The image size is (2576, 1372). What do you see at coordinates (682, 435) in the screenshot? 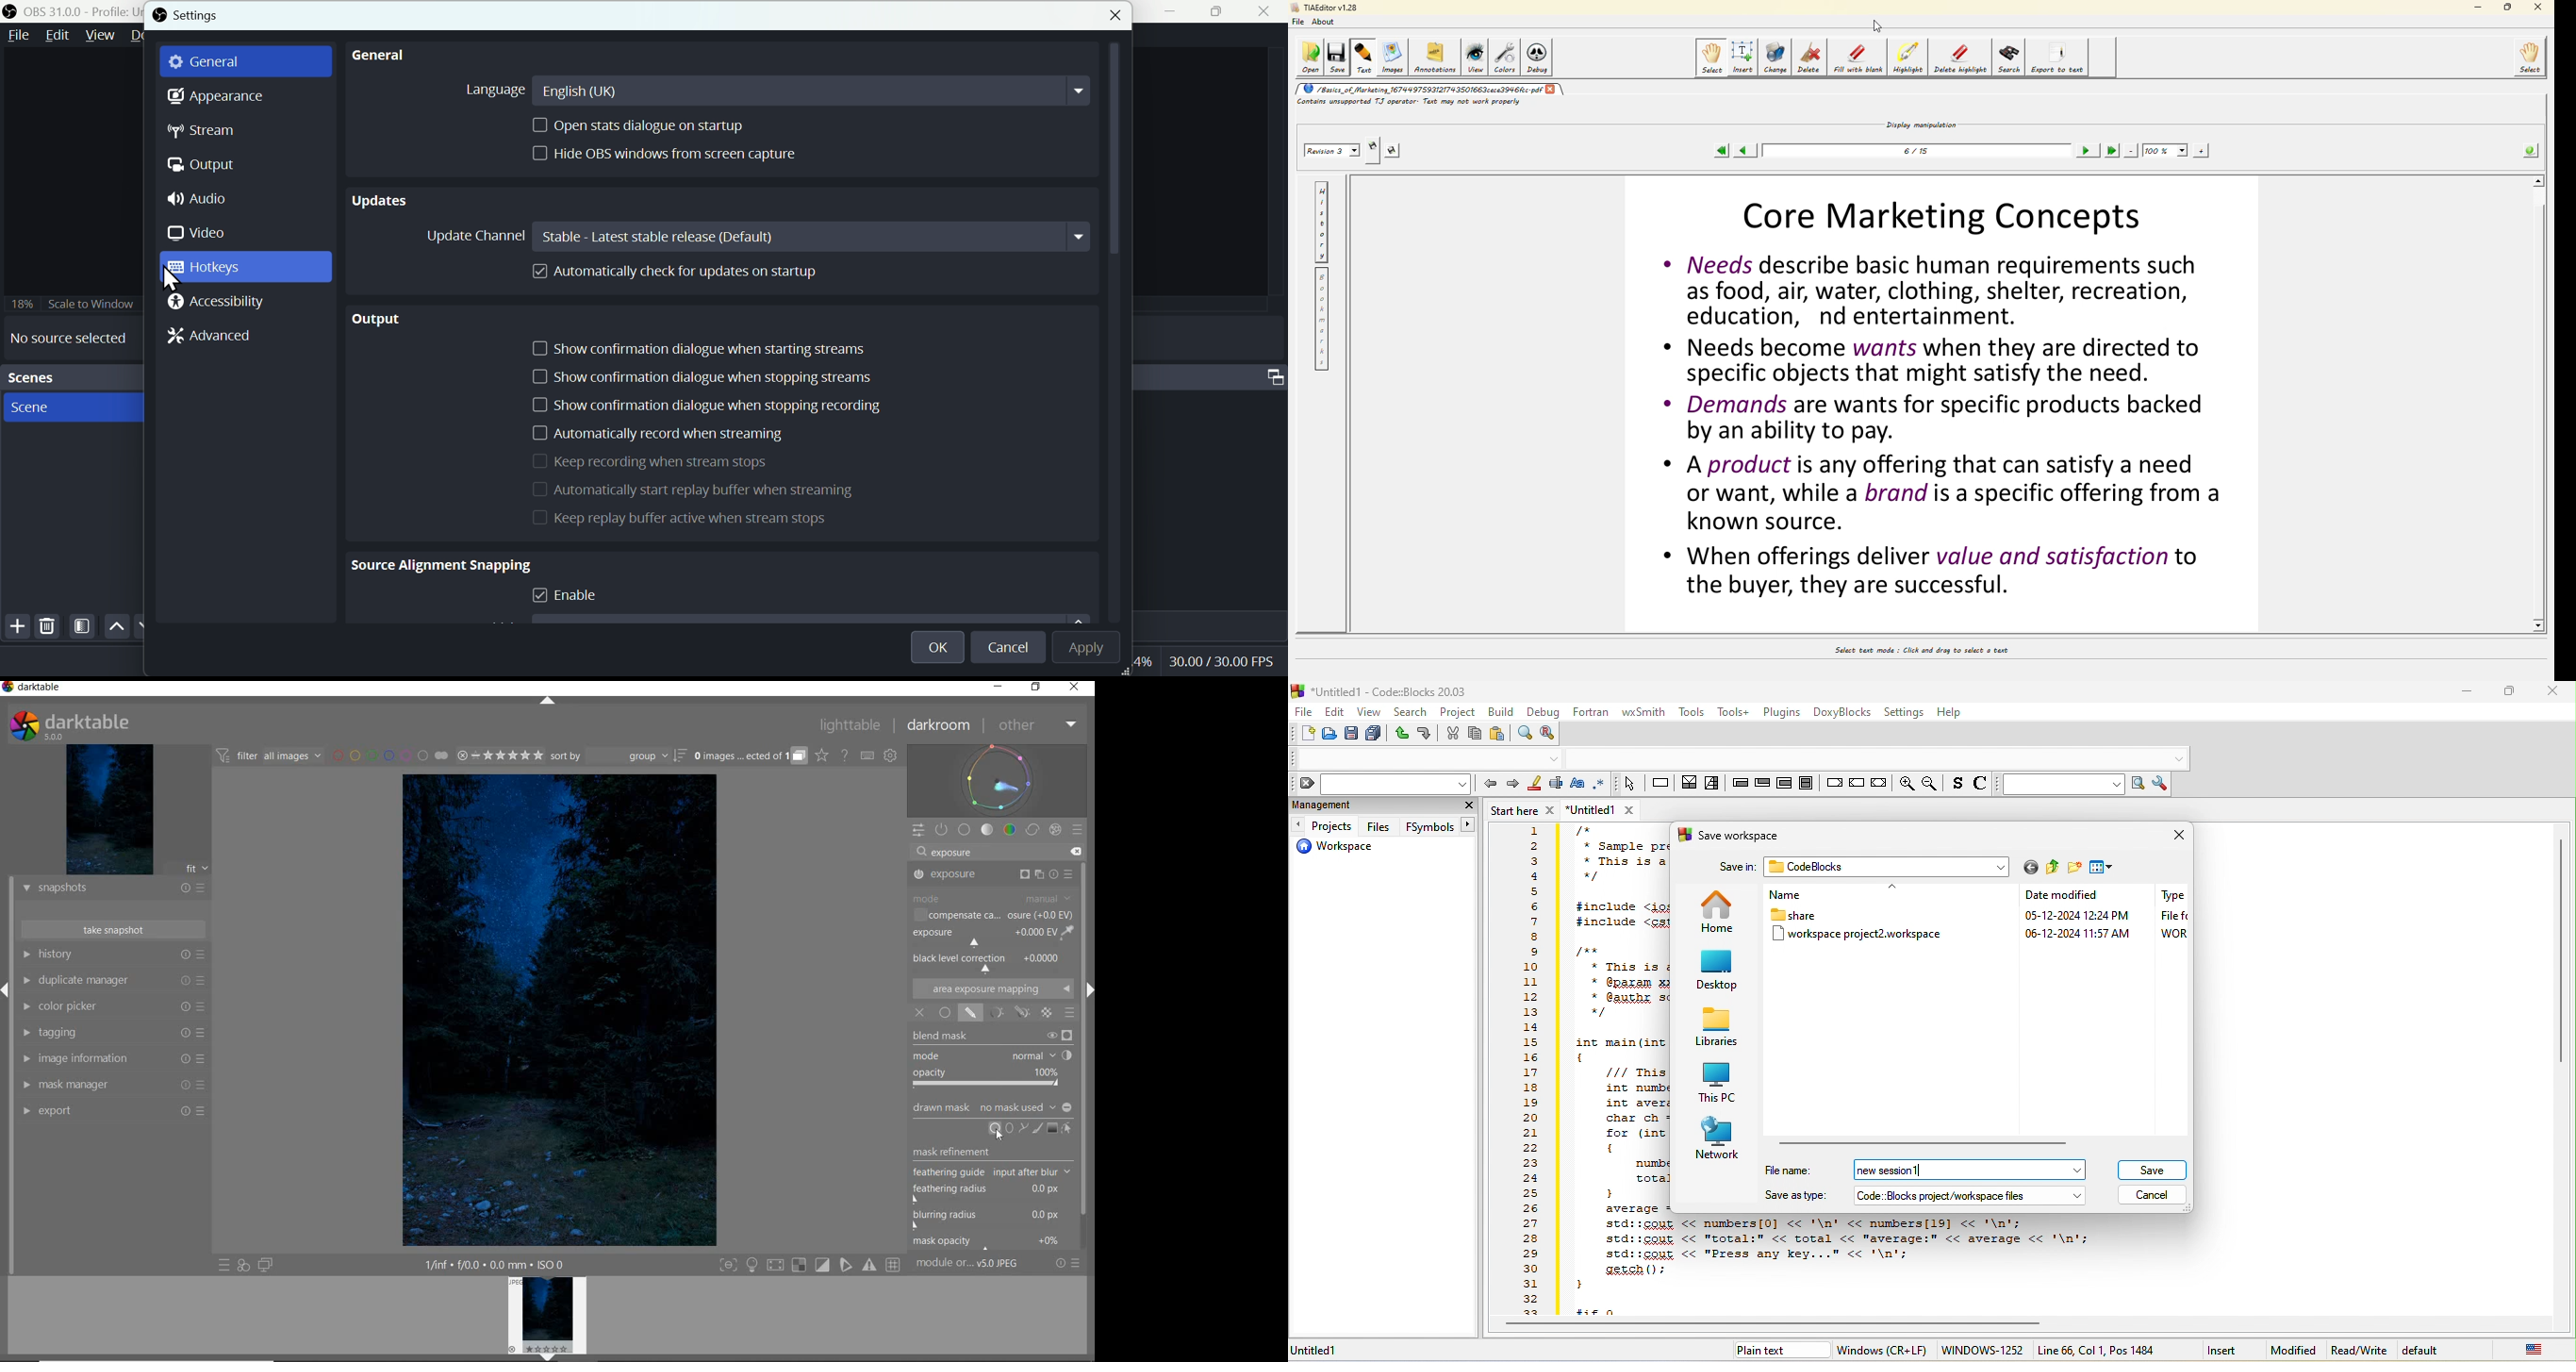
I see `Automatically record when streaming` at bounding box center [682, 435].